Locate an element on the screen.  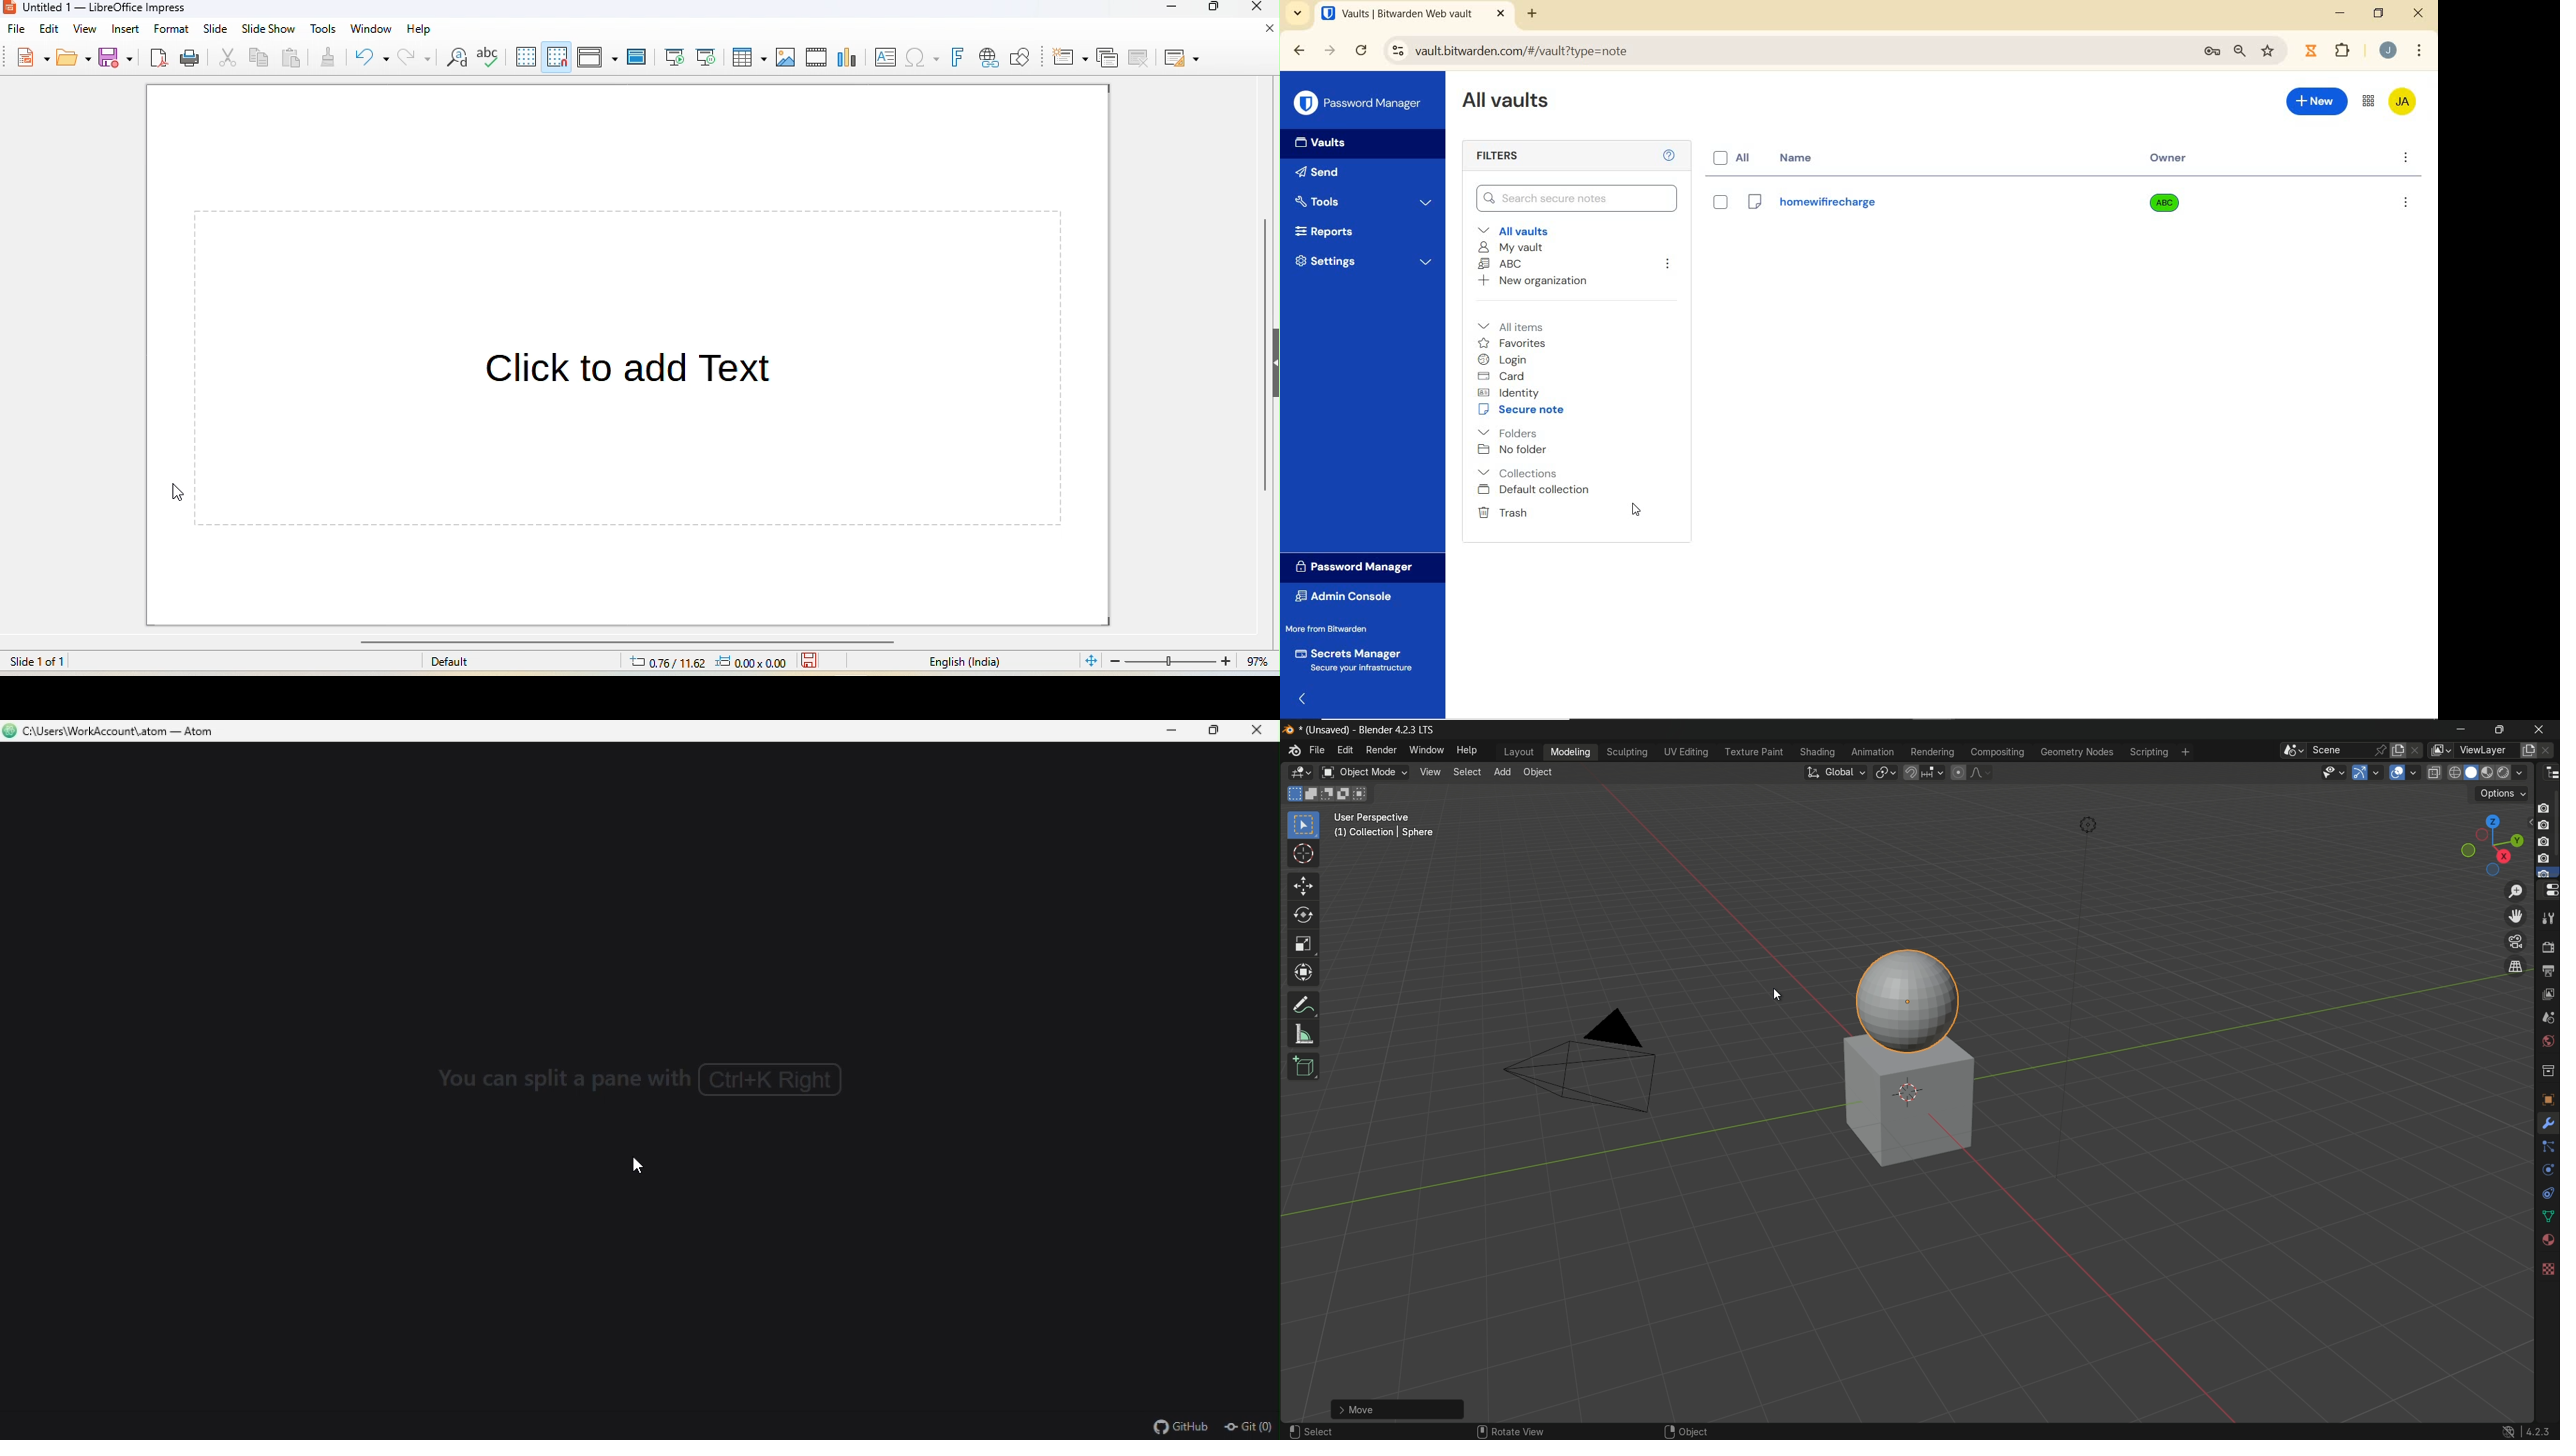
extensions is located at coordinates (2310, 51).